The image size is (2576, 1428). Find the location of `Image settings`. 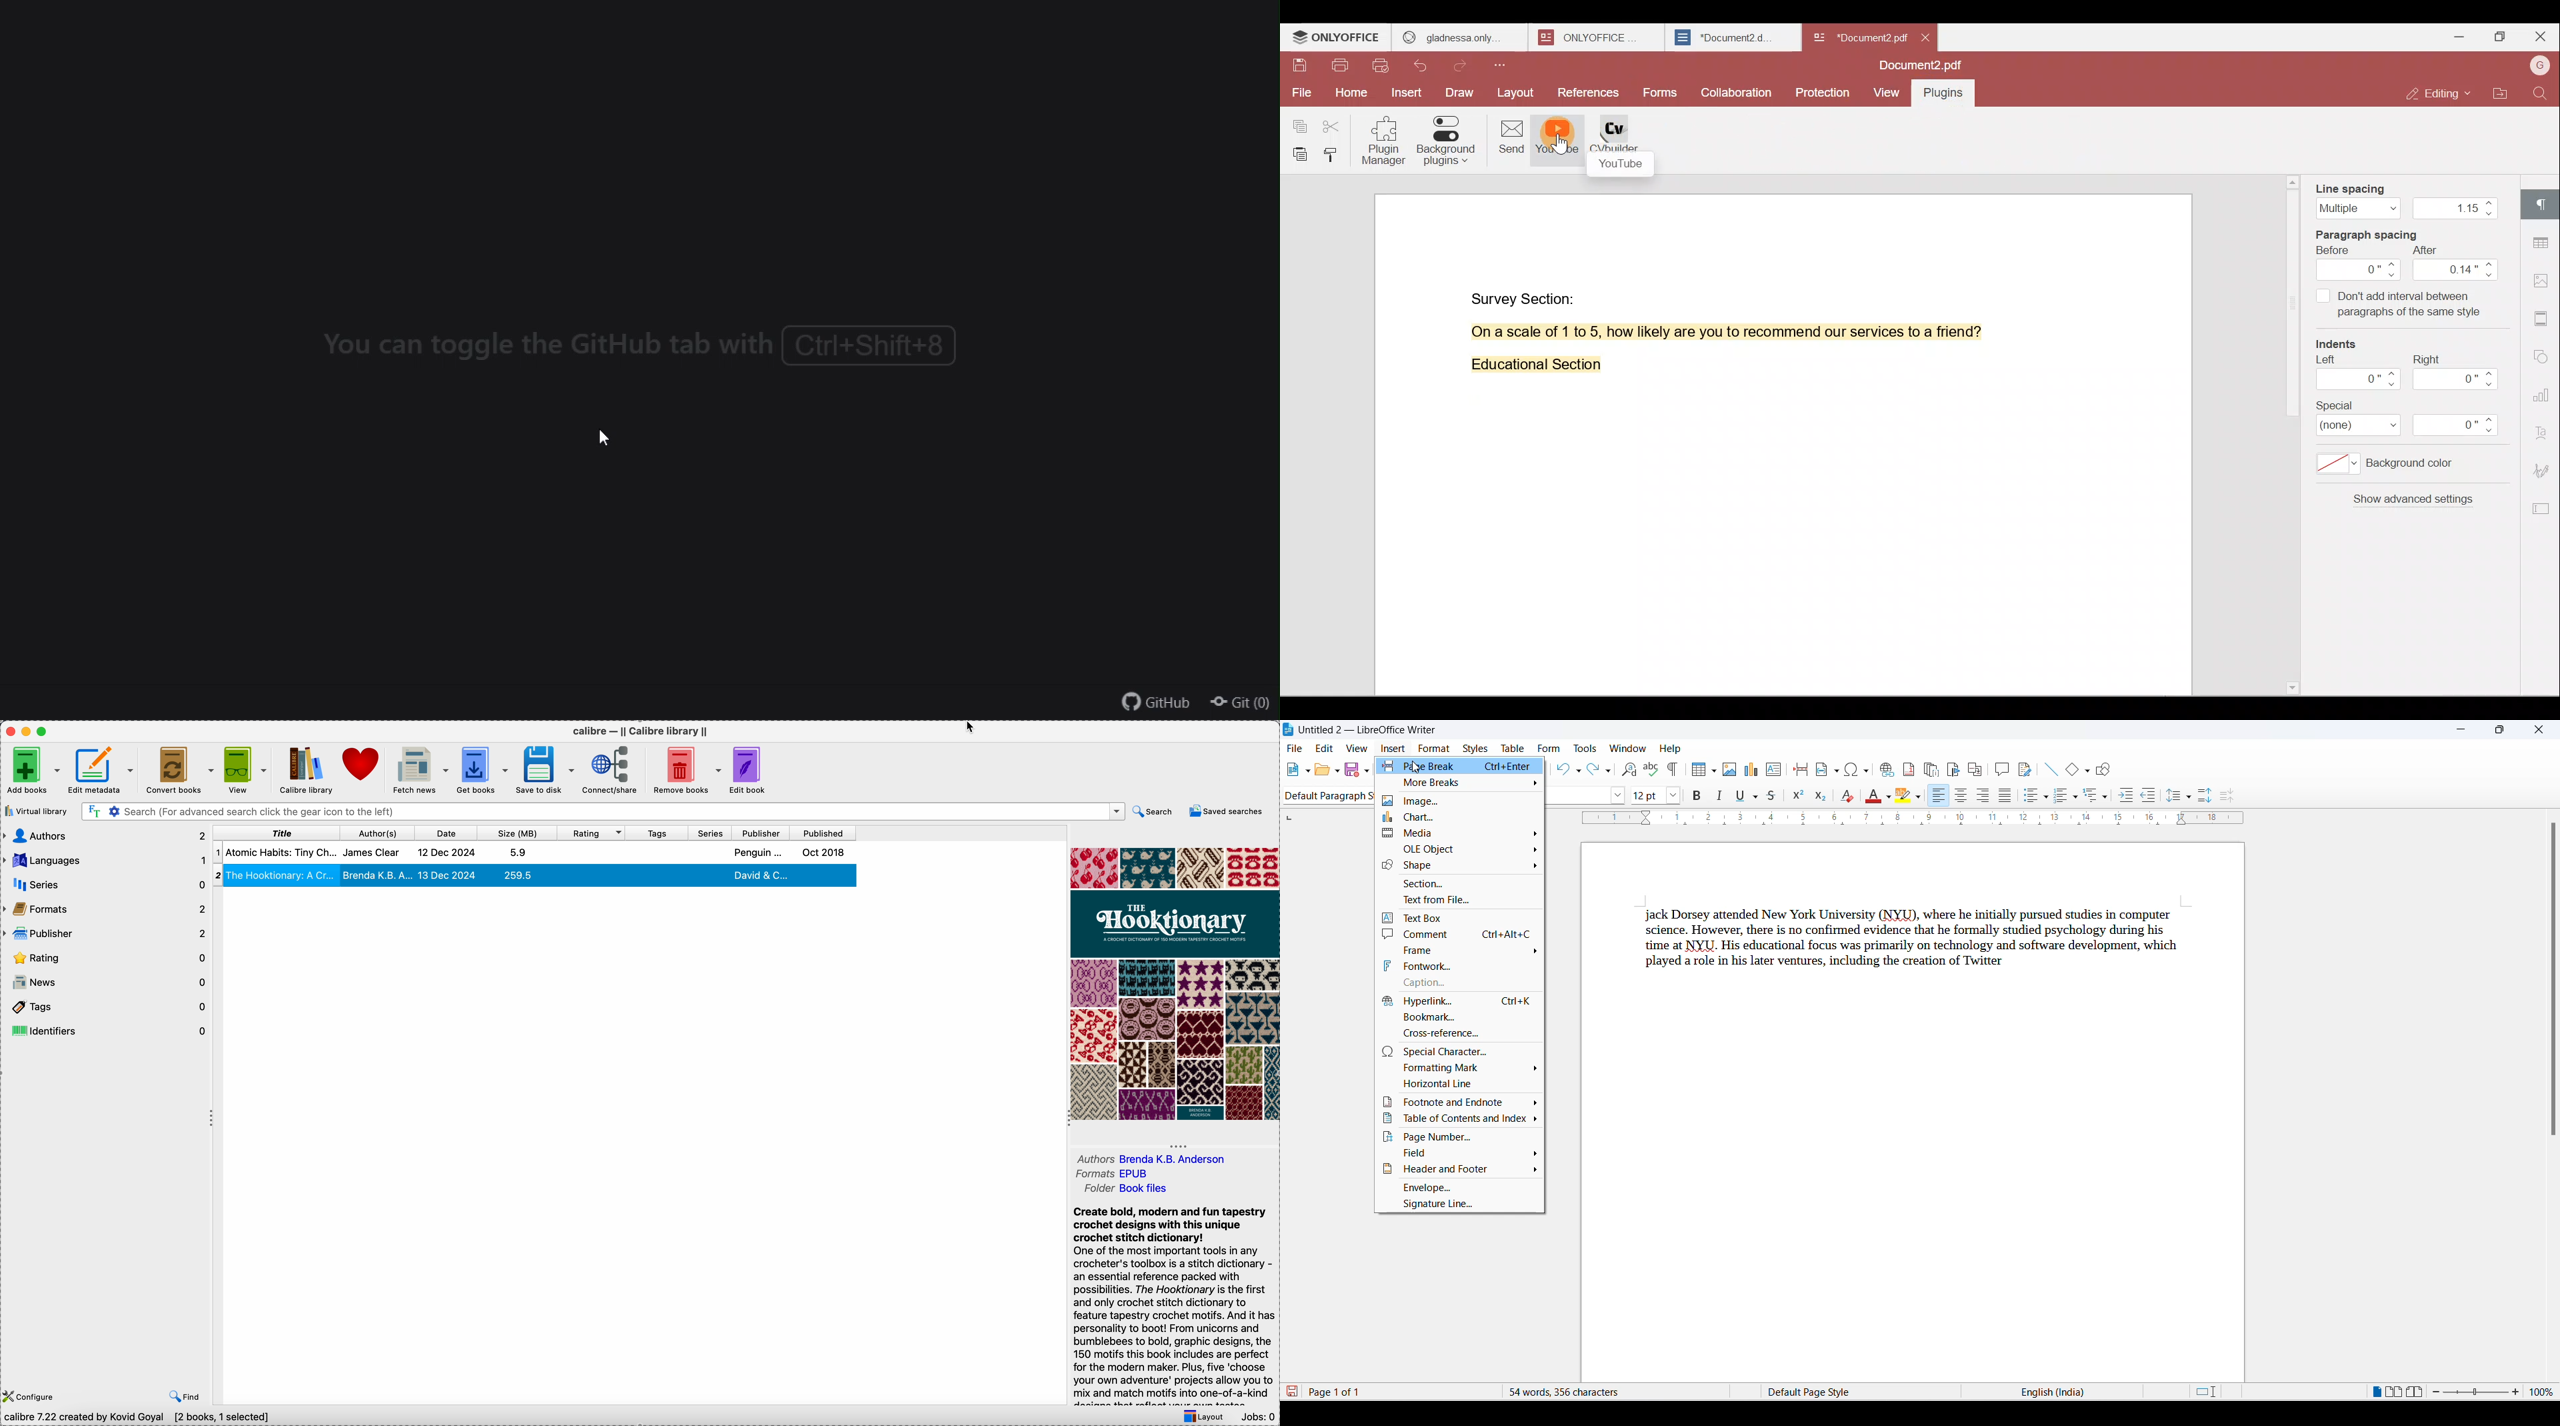

Image settings is located at coordinates (2545, 283).